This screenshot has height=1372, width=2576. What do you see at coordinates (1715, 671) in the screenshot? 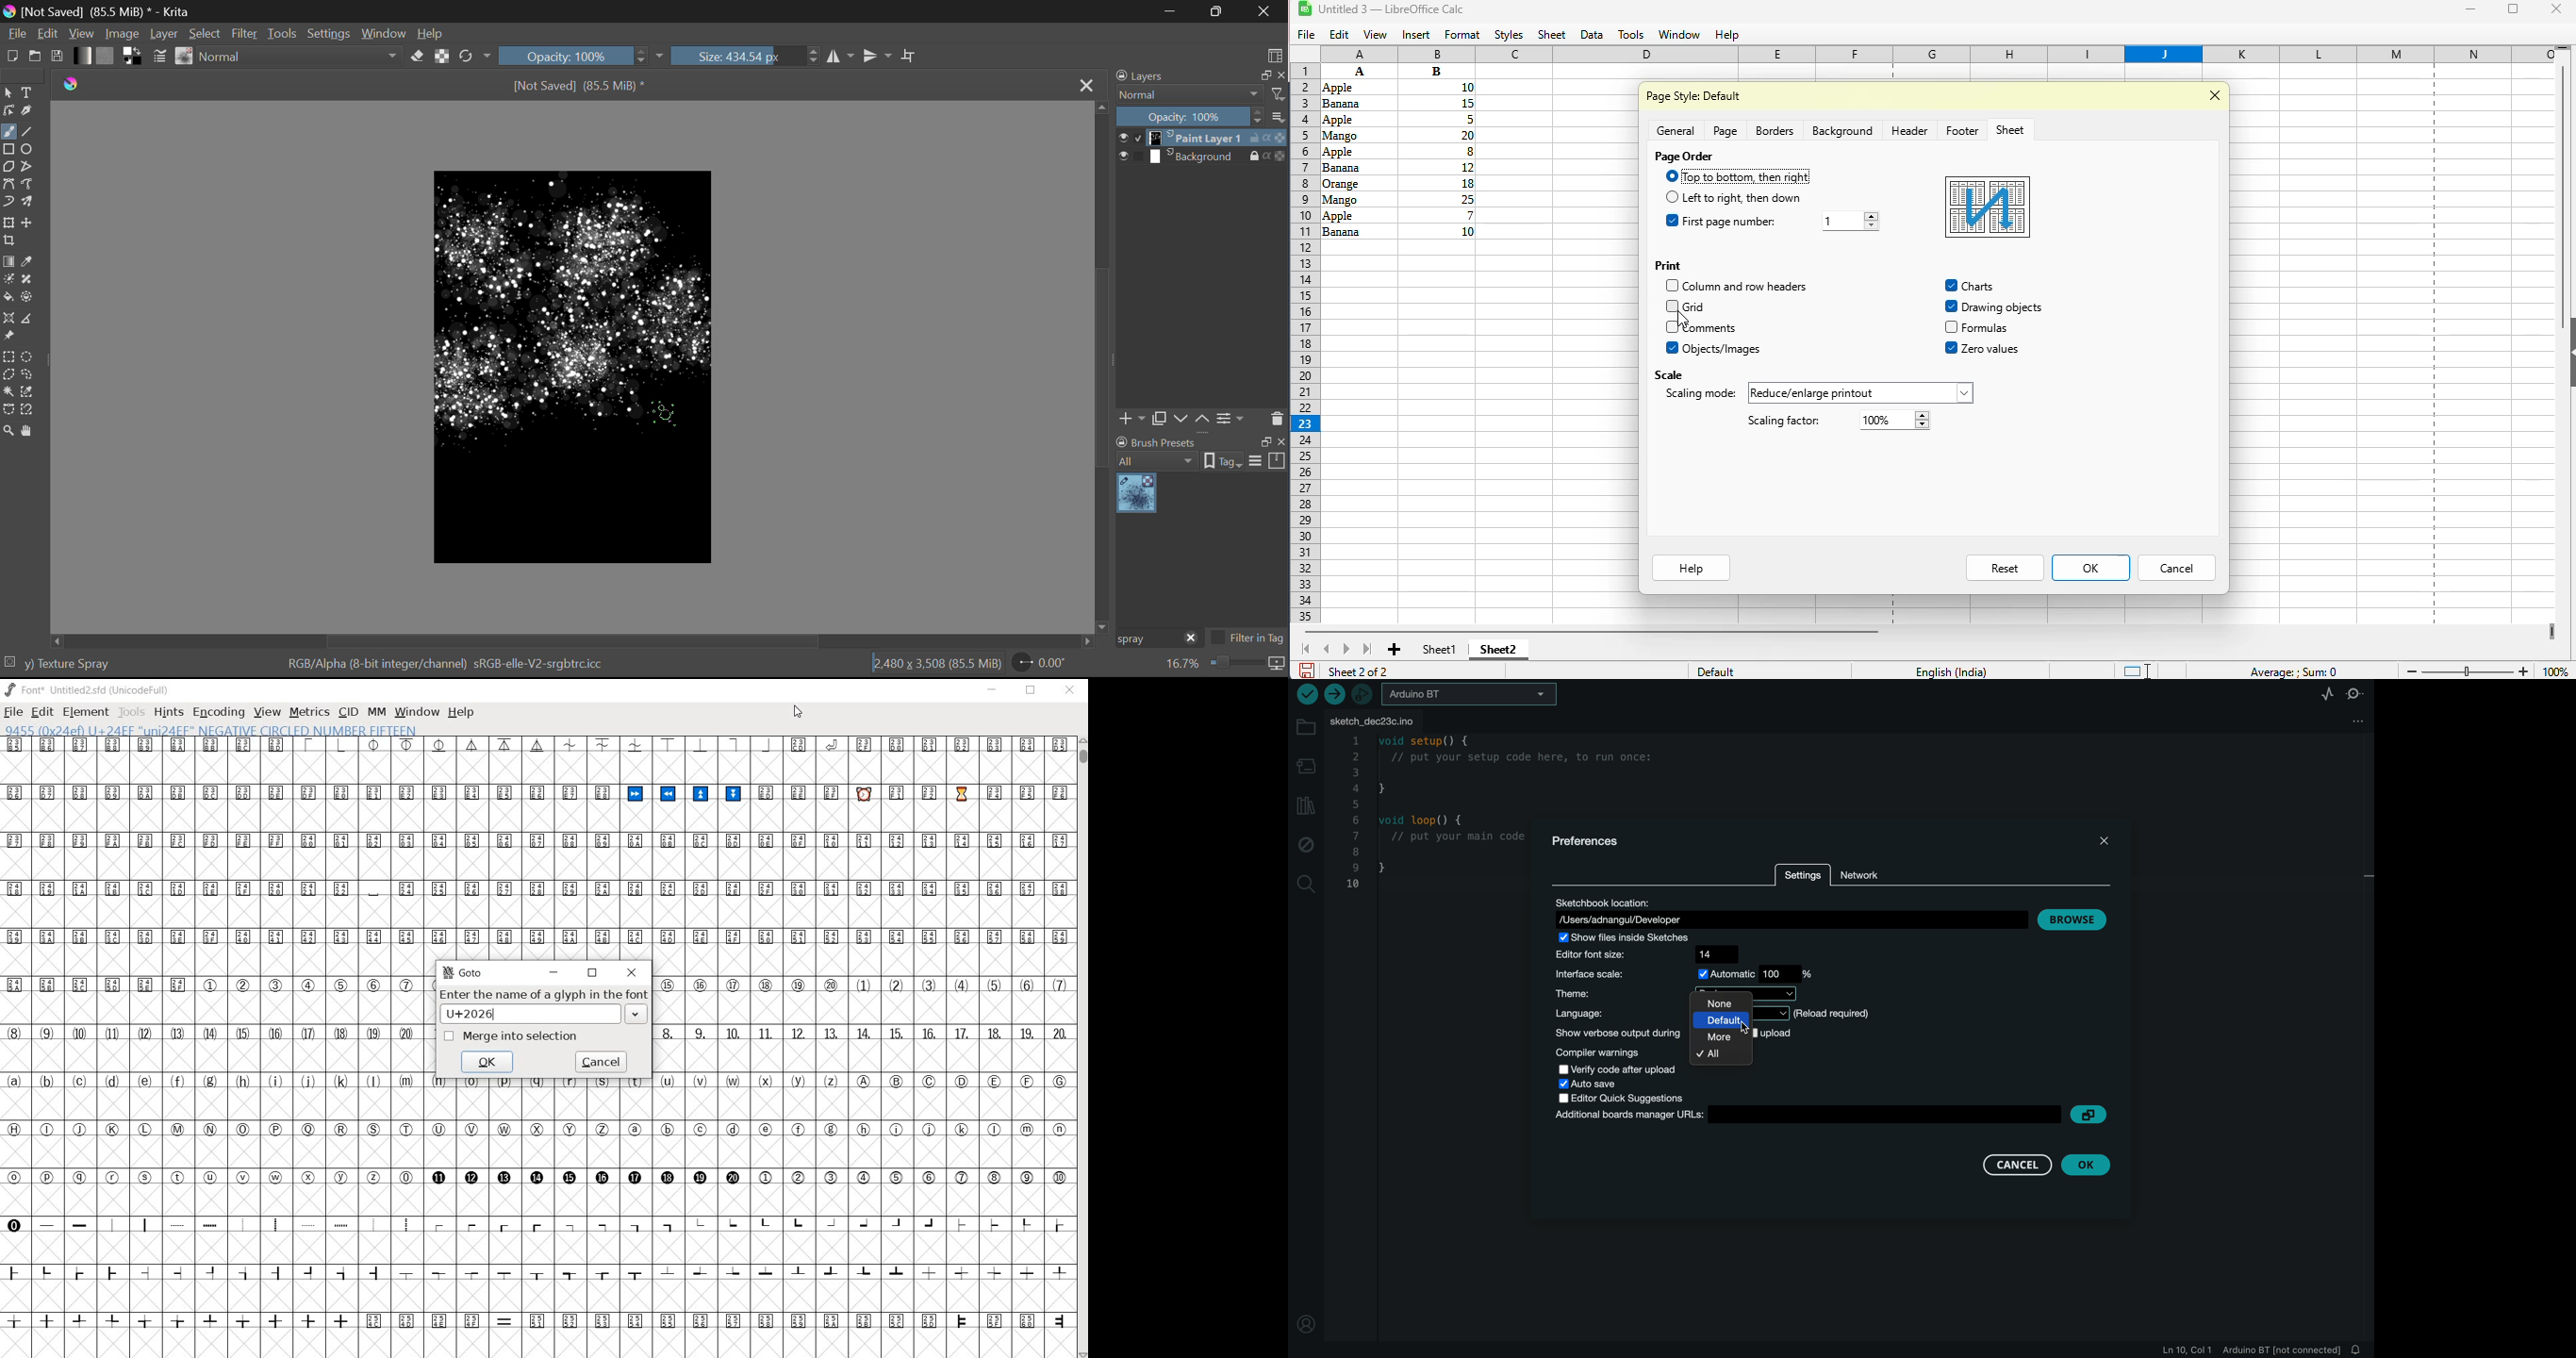
I see `default` at bounding box center [1715, 671].